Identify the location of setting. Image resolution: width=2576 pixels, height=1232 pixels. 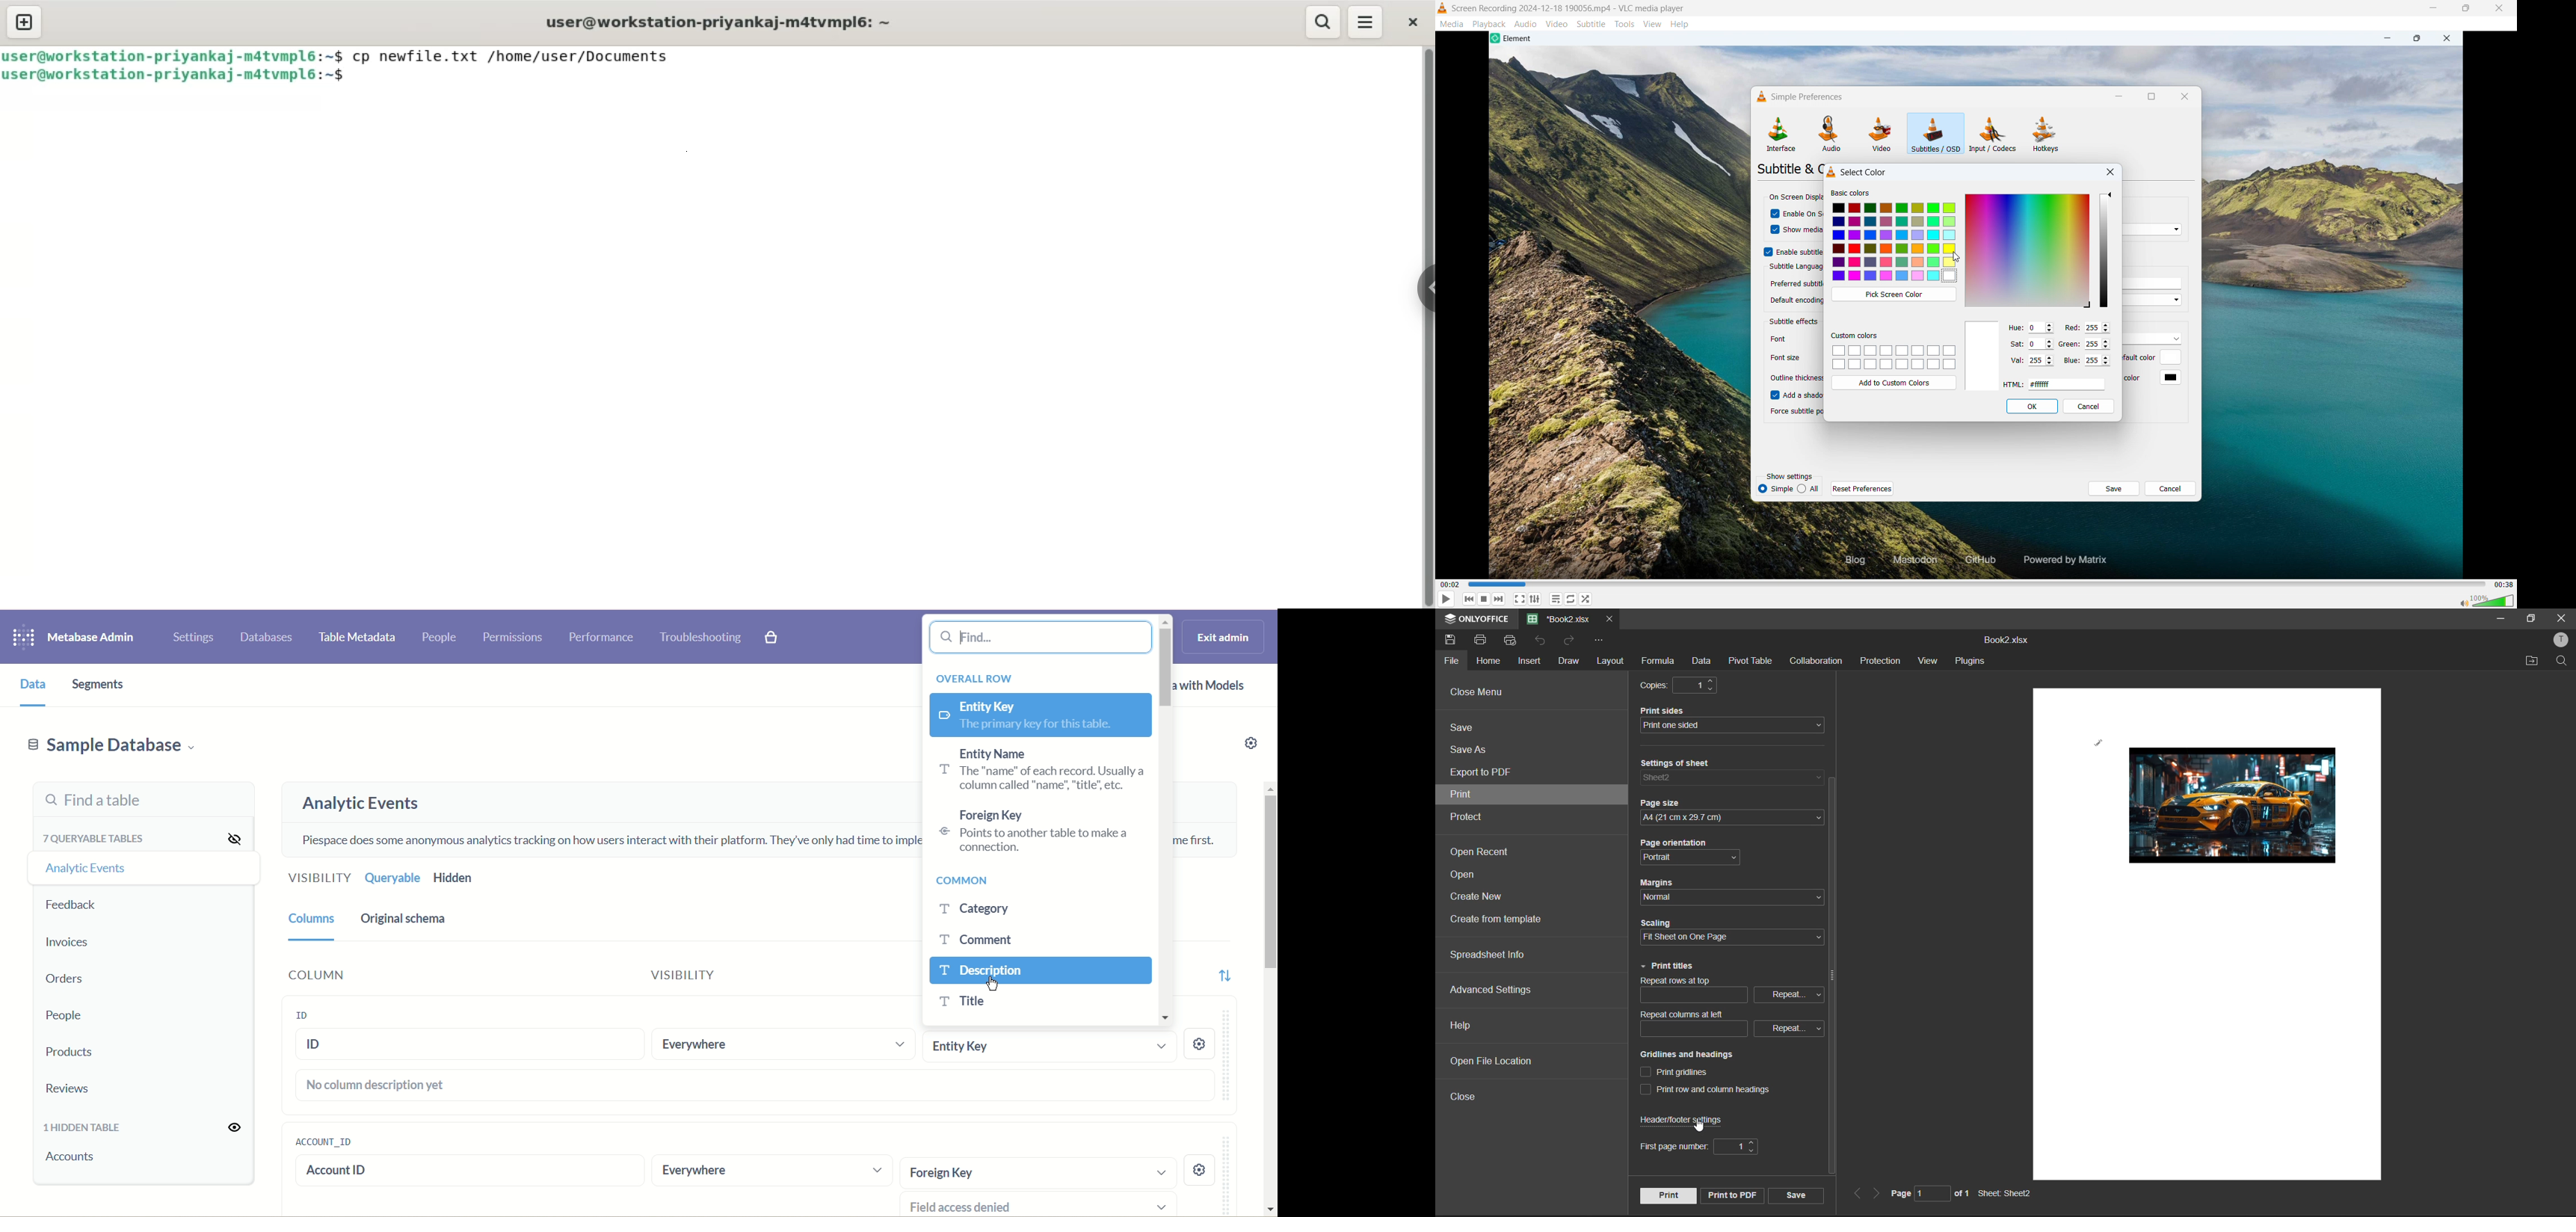
(1201, 1170).